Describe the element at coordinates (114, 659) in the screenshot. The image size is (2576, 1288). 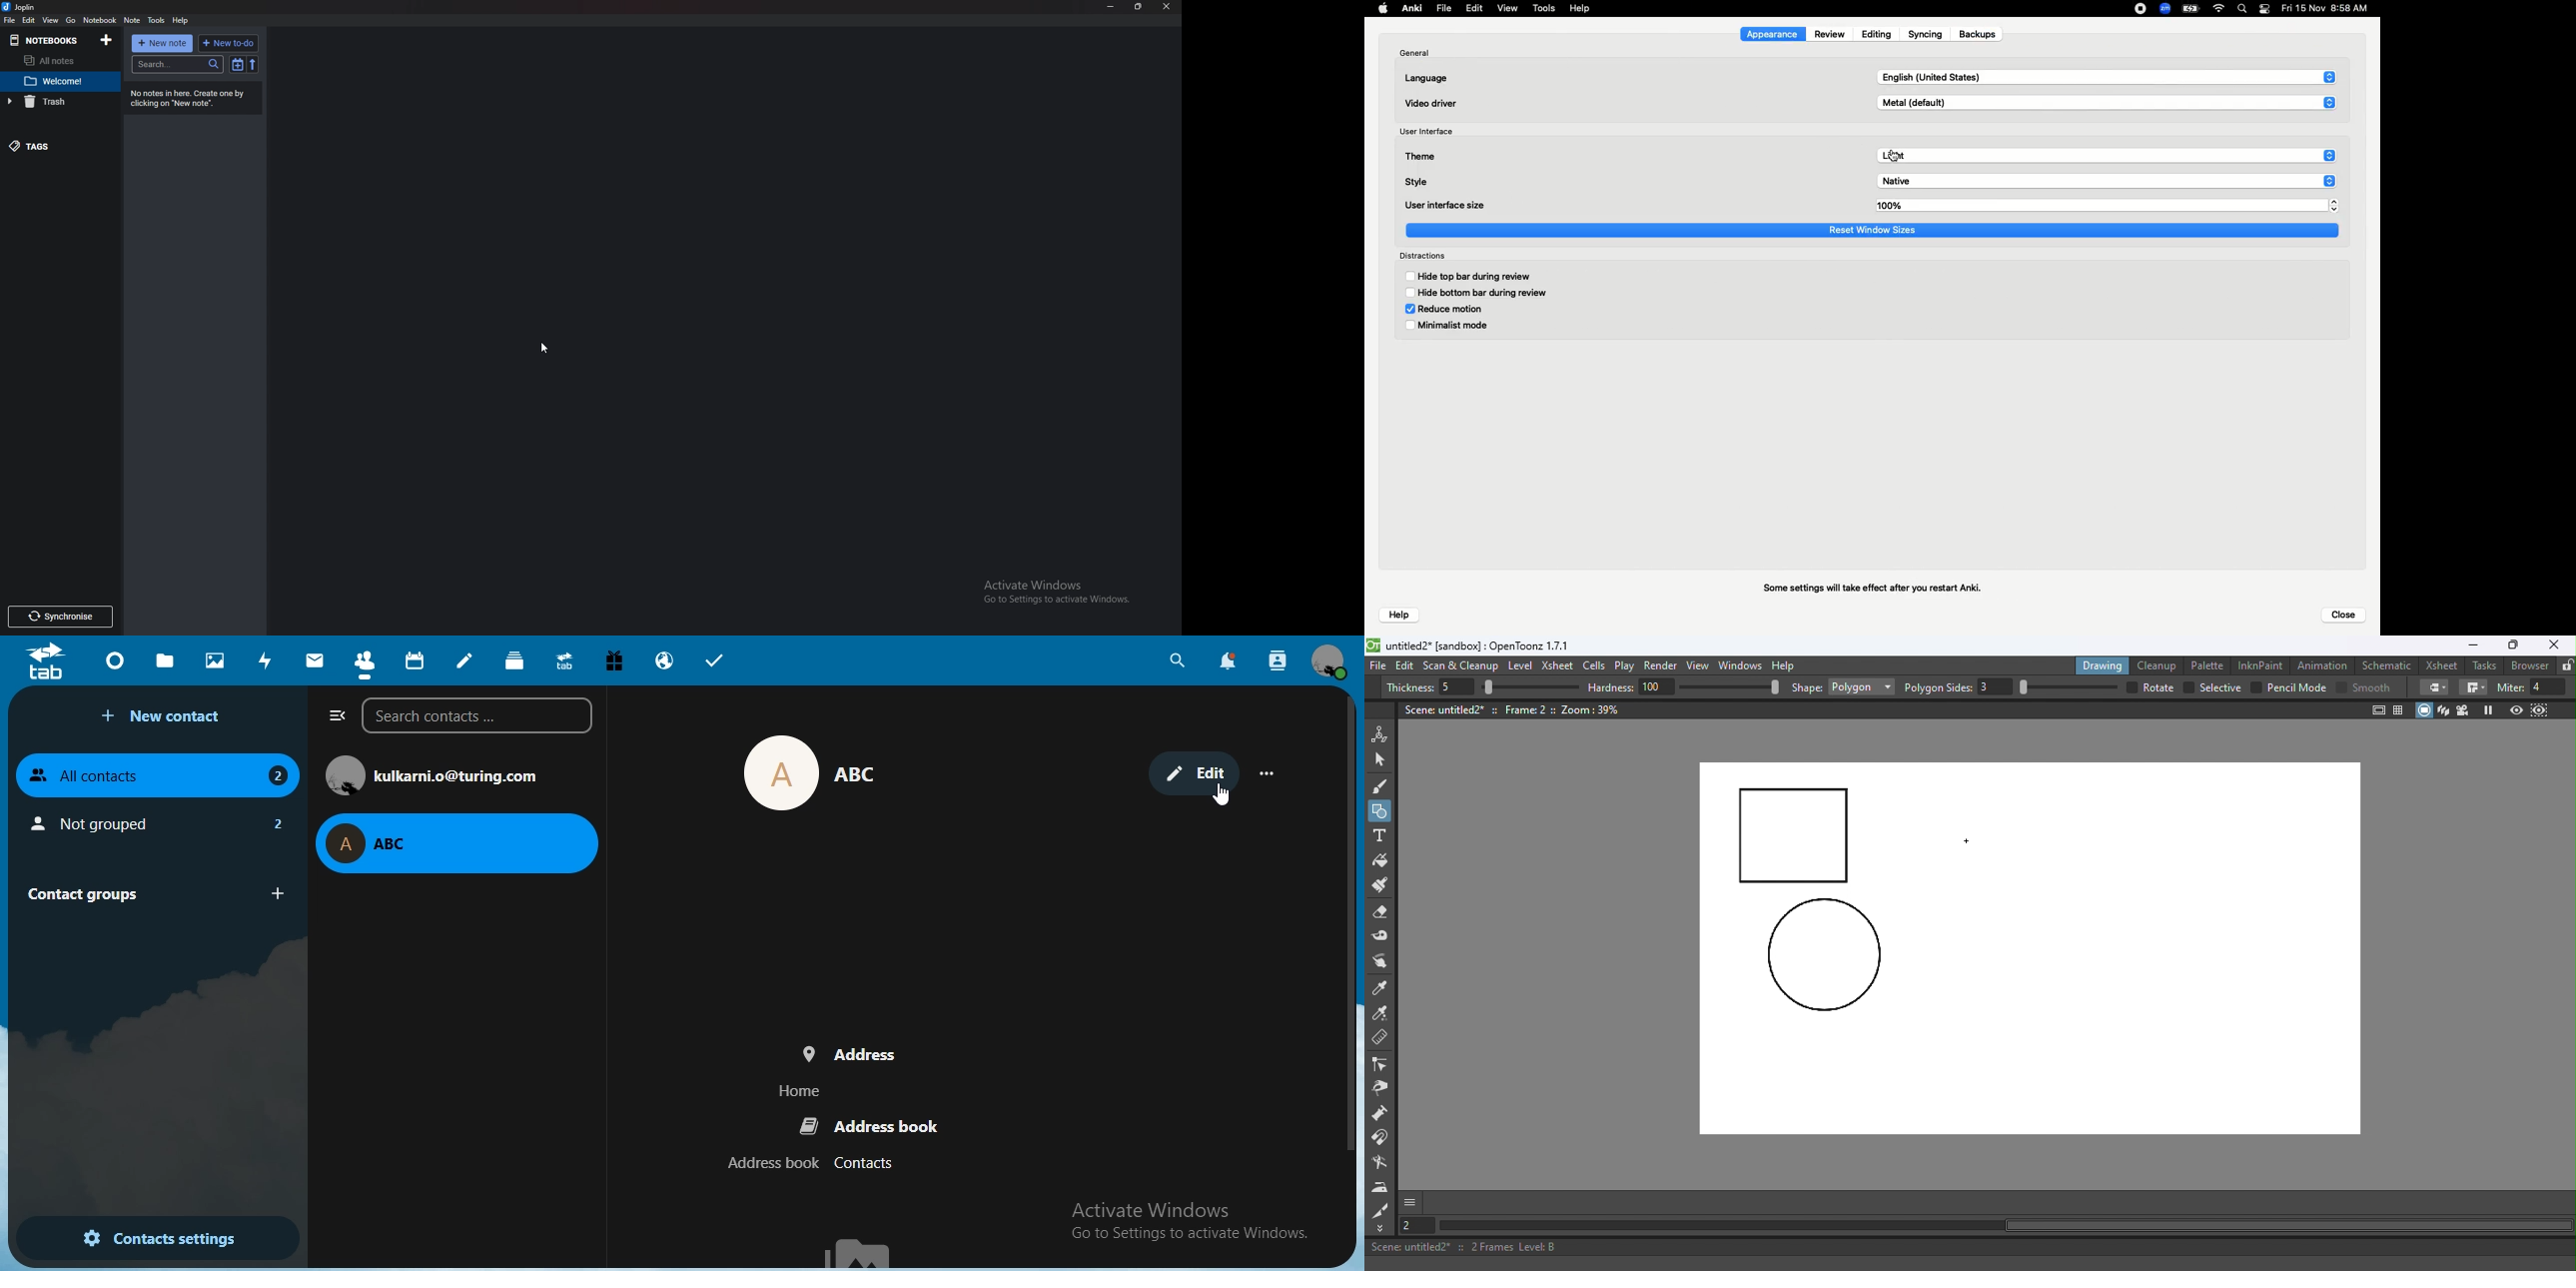
I see `dashboard` at that location.